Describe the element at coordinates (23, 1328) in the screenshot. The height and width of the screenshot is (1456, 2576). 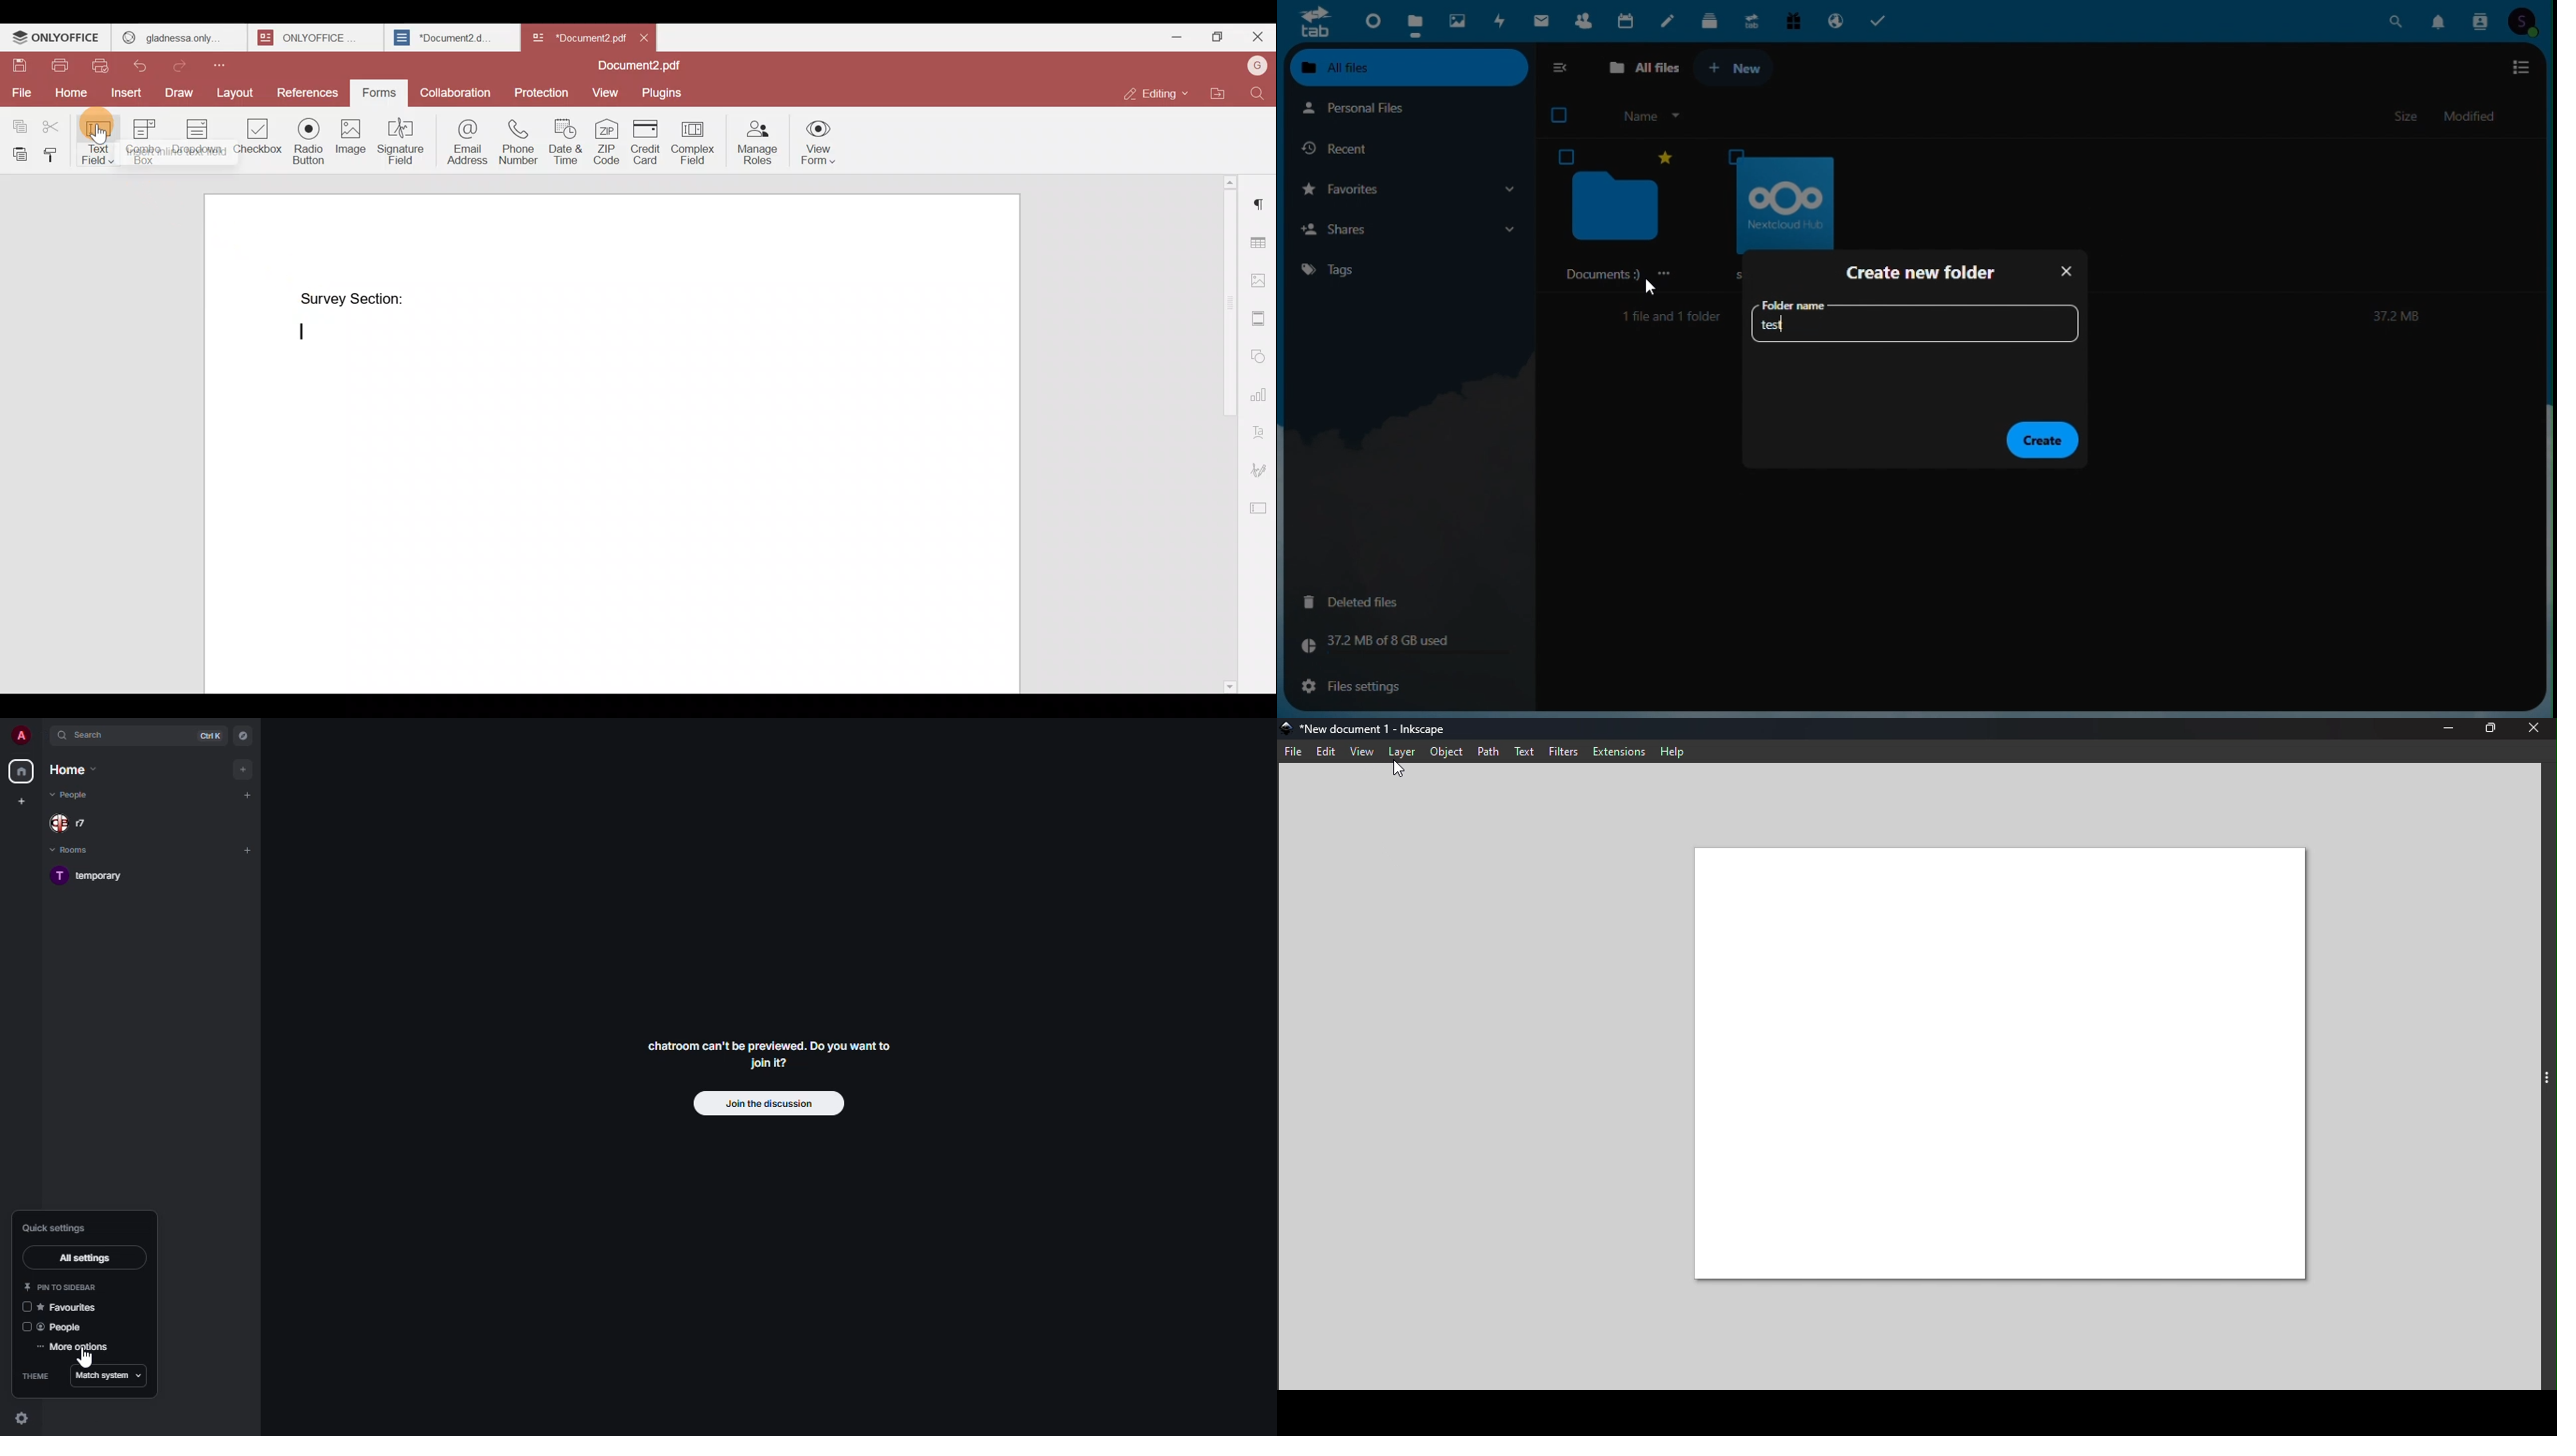
I see `disabled` at that location.